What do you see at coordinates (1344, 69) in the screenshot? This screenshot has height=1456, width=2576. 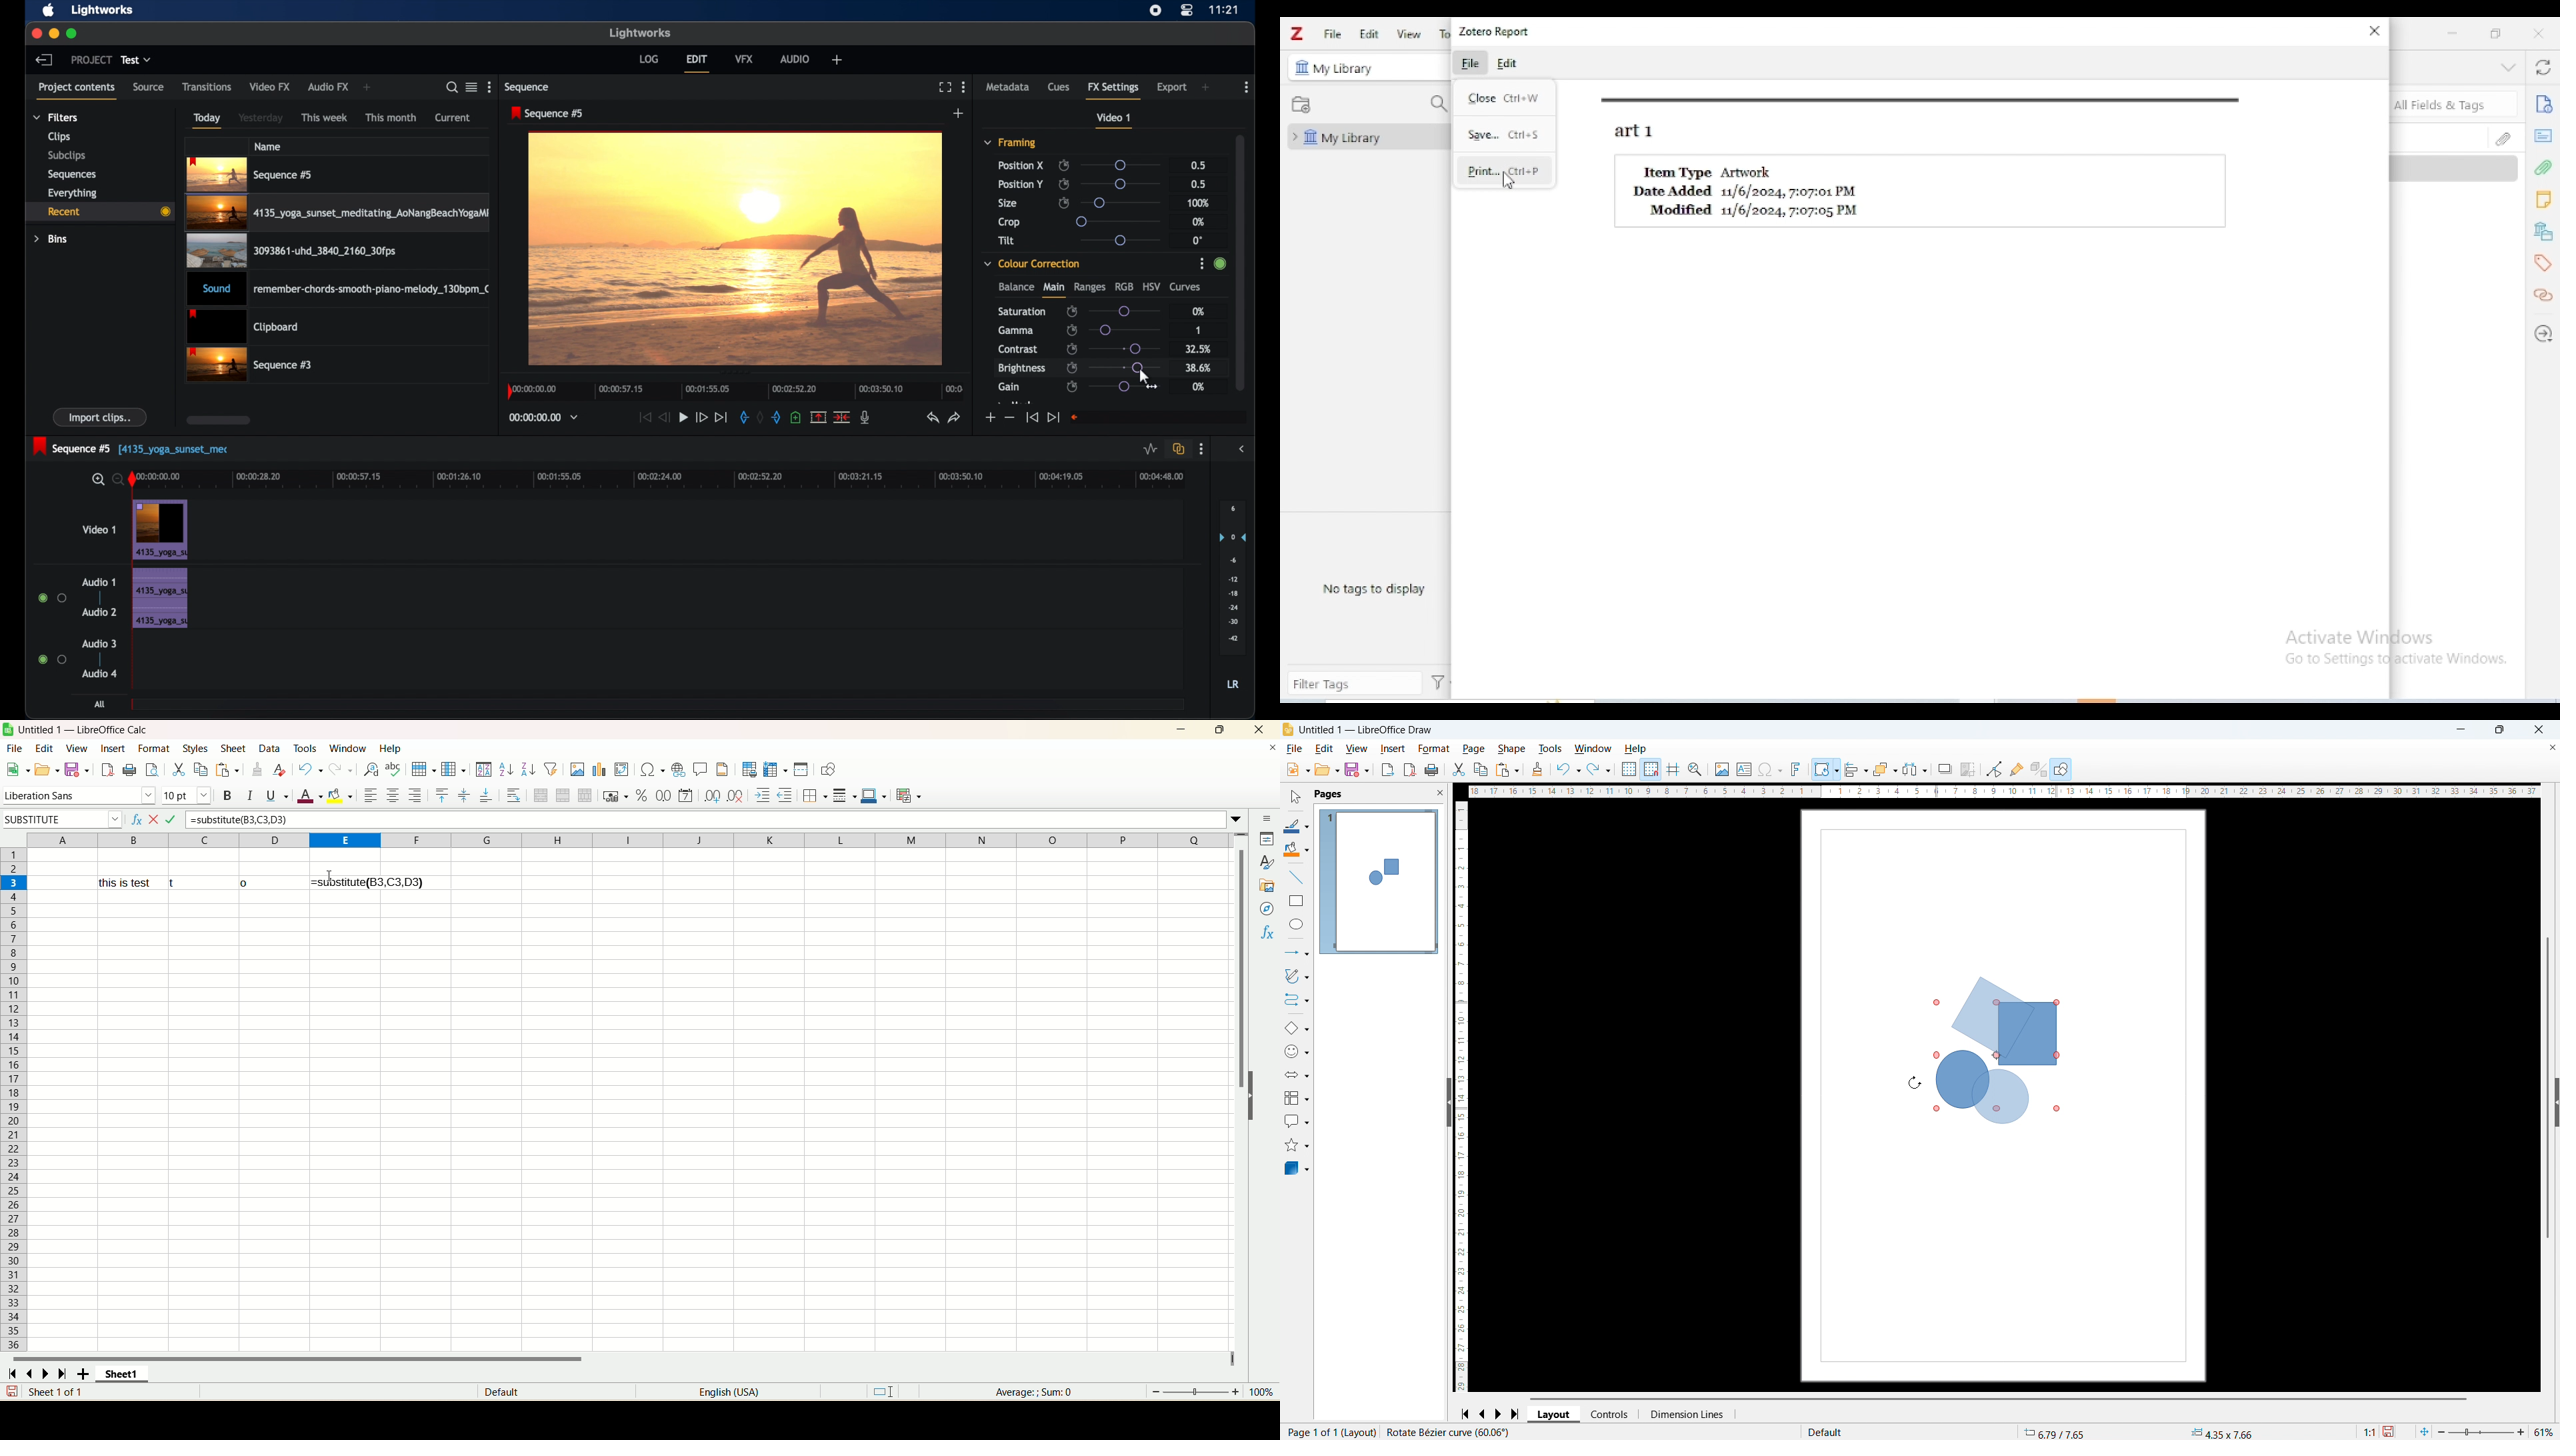 I see `my library` at bounding box center [1344, 69].